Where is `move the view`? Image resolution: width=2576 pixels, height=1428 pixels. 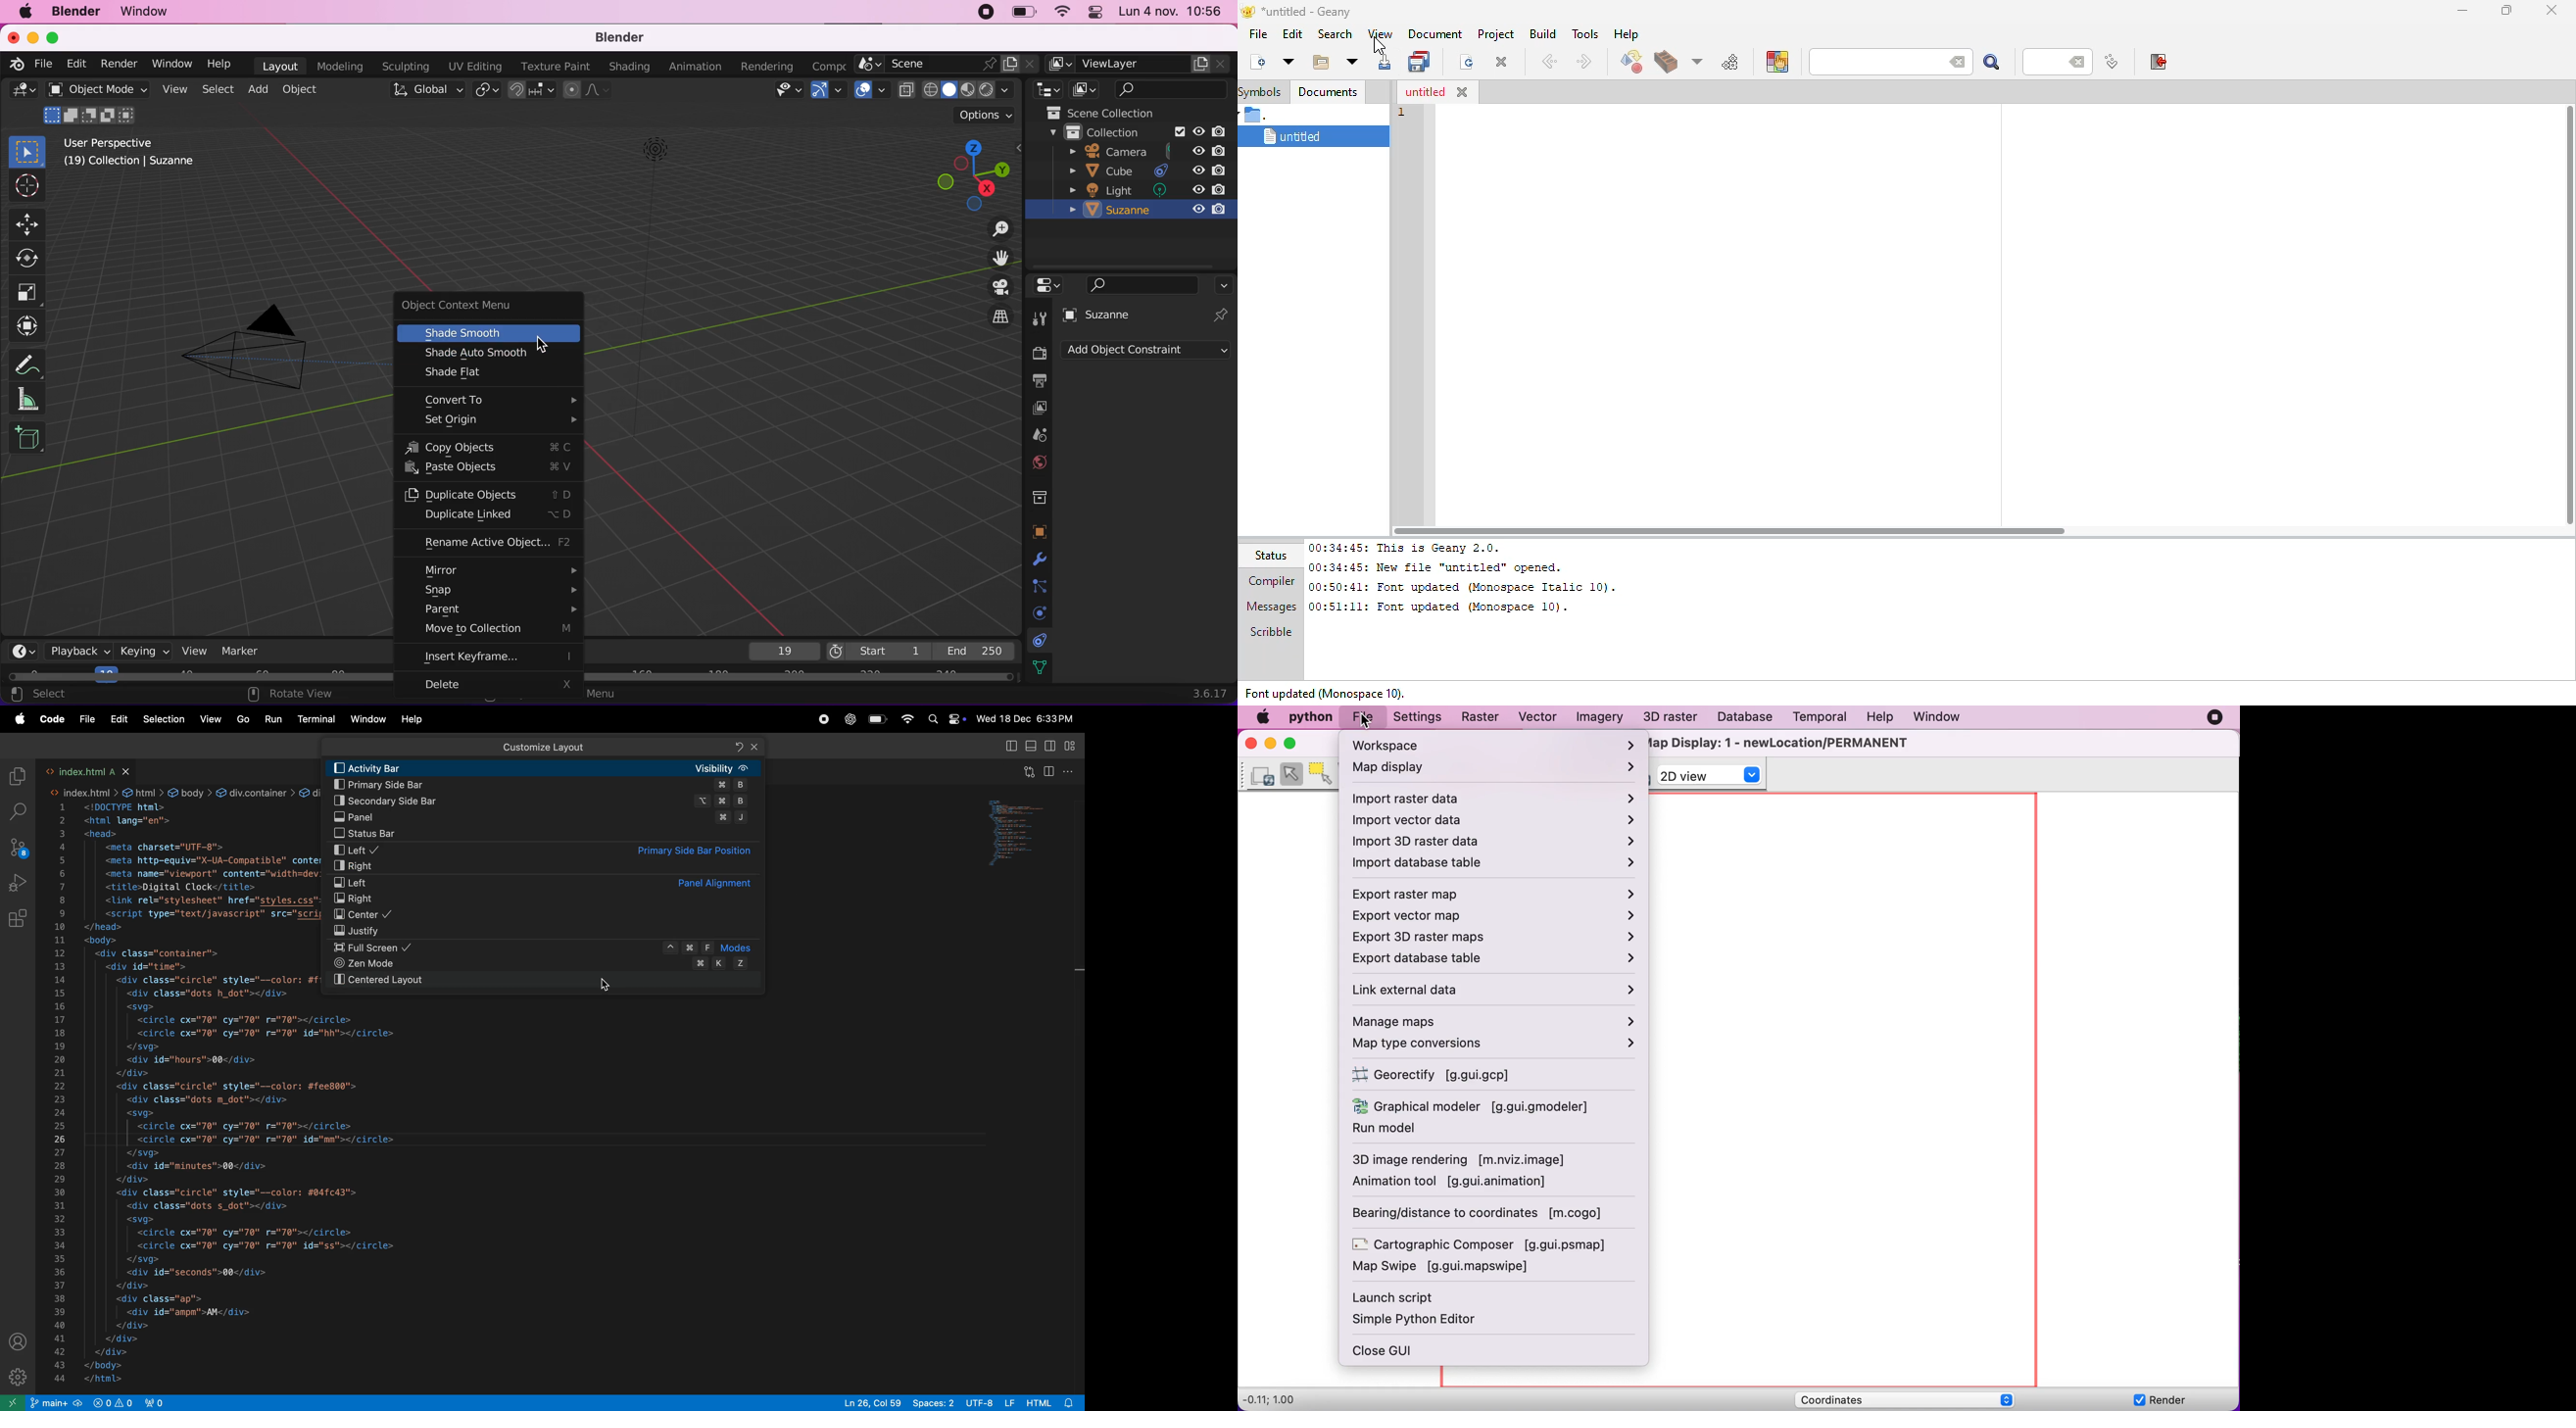 move the view is located at coordinates (1000, 257).